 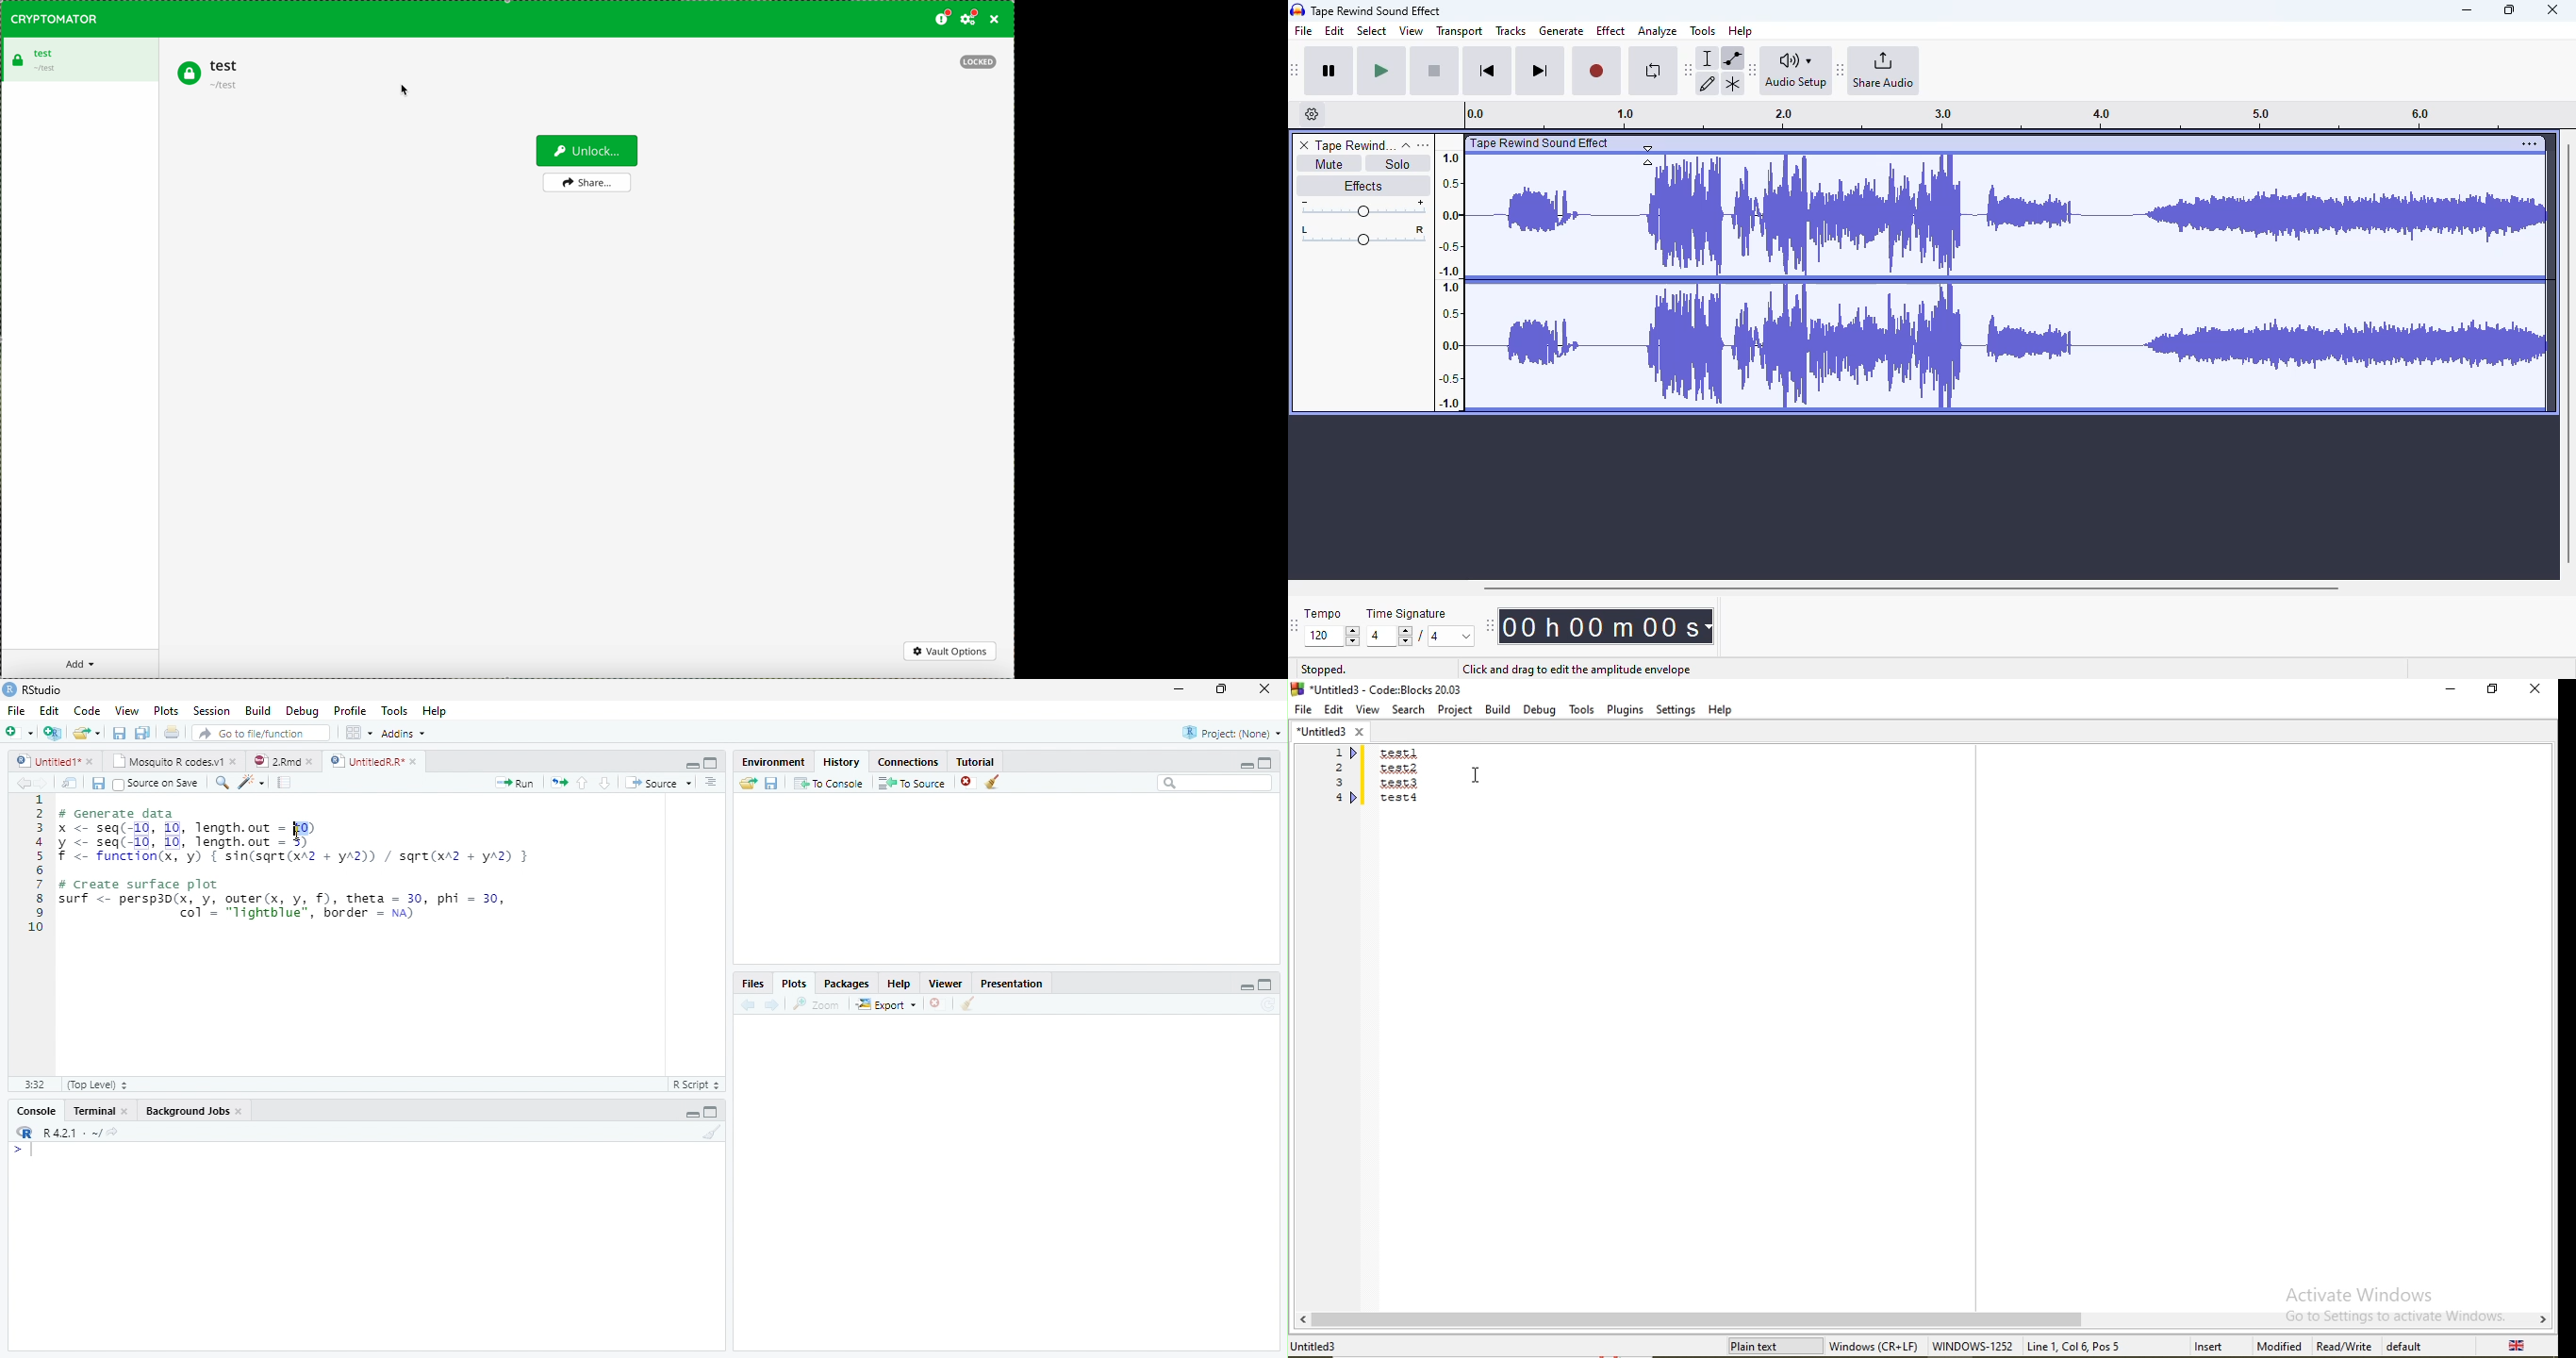 I want to click on minimize, so click(x=1179, y=688).